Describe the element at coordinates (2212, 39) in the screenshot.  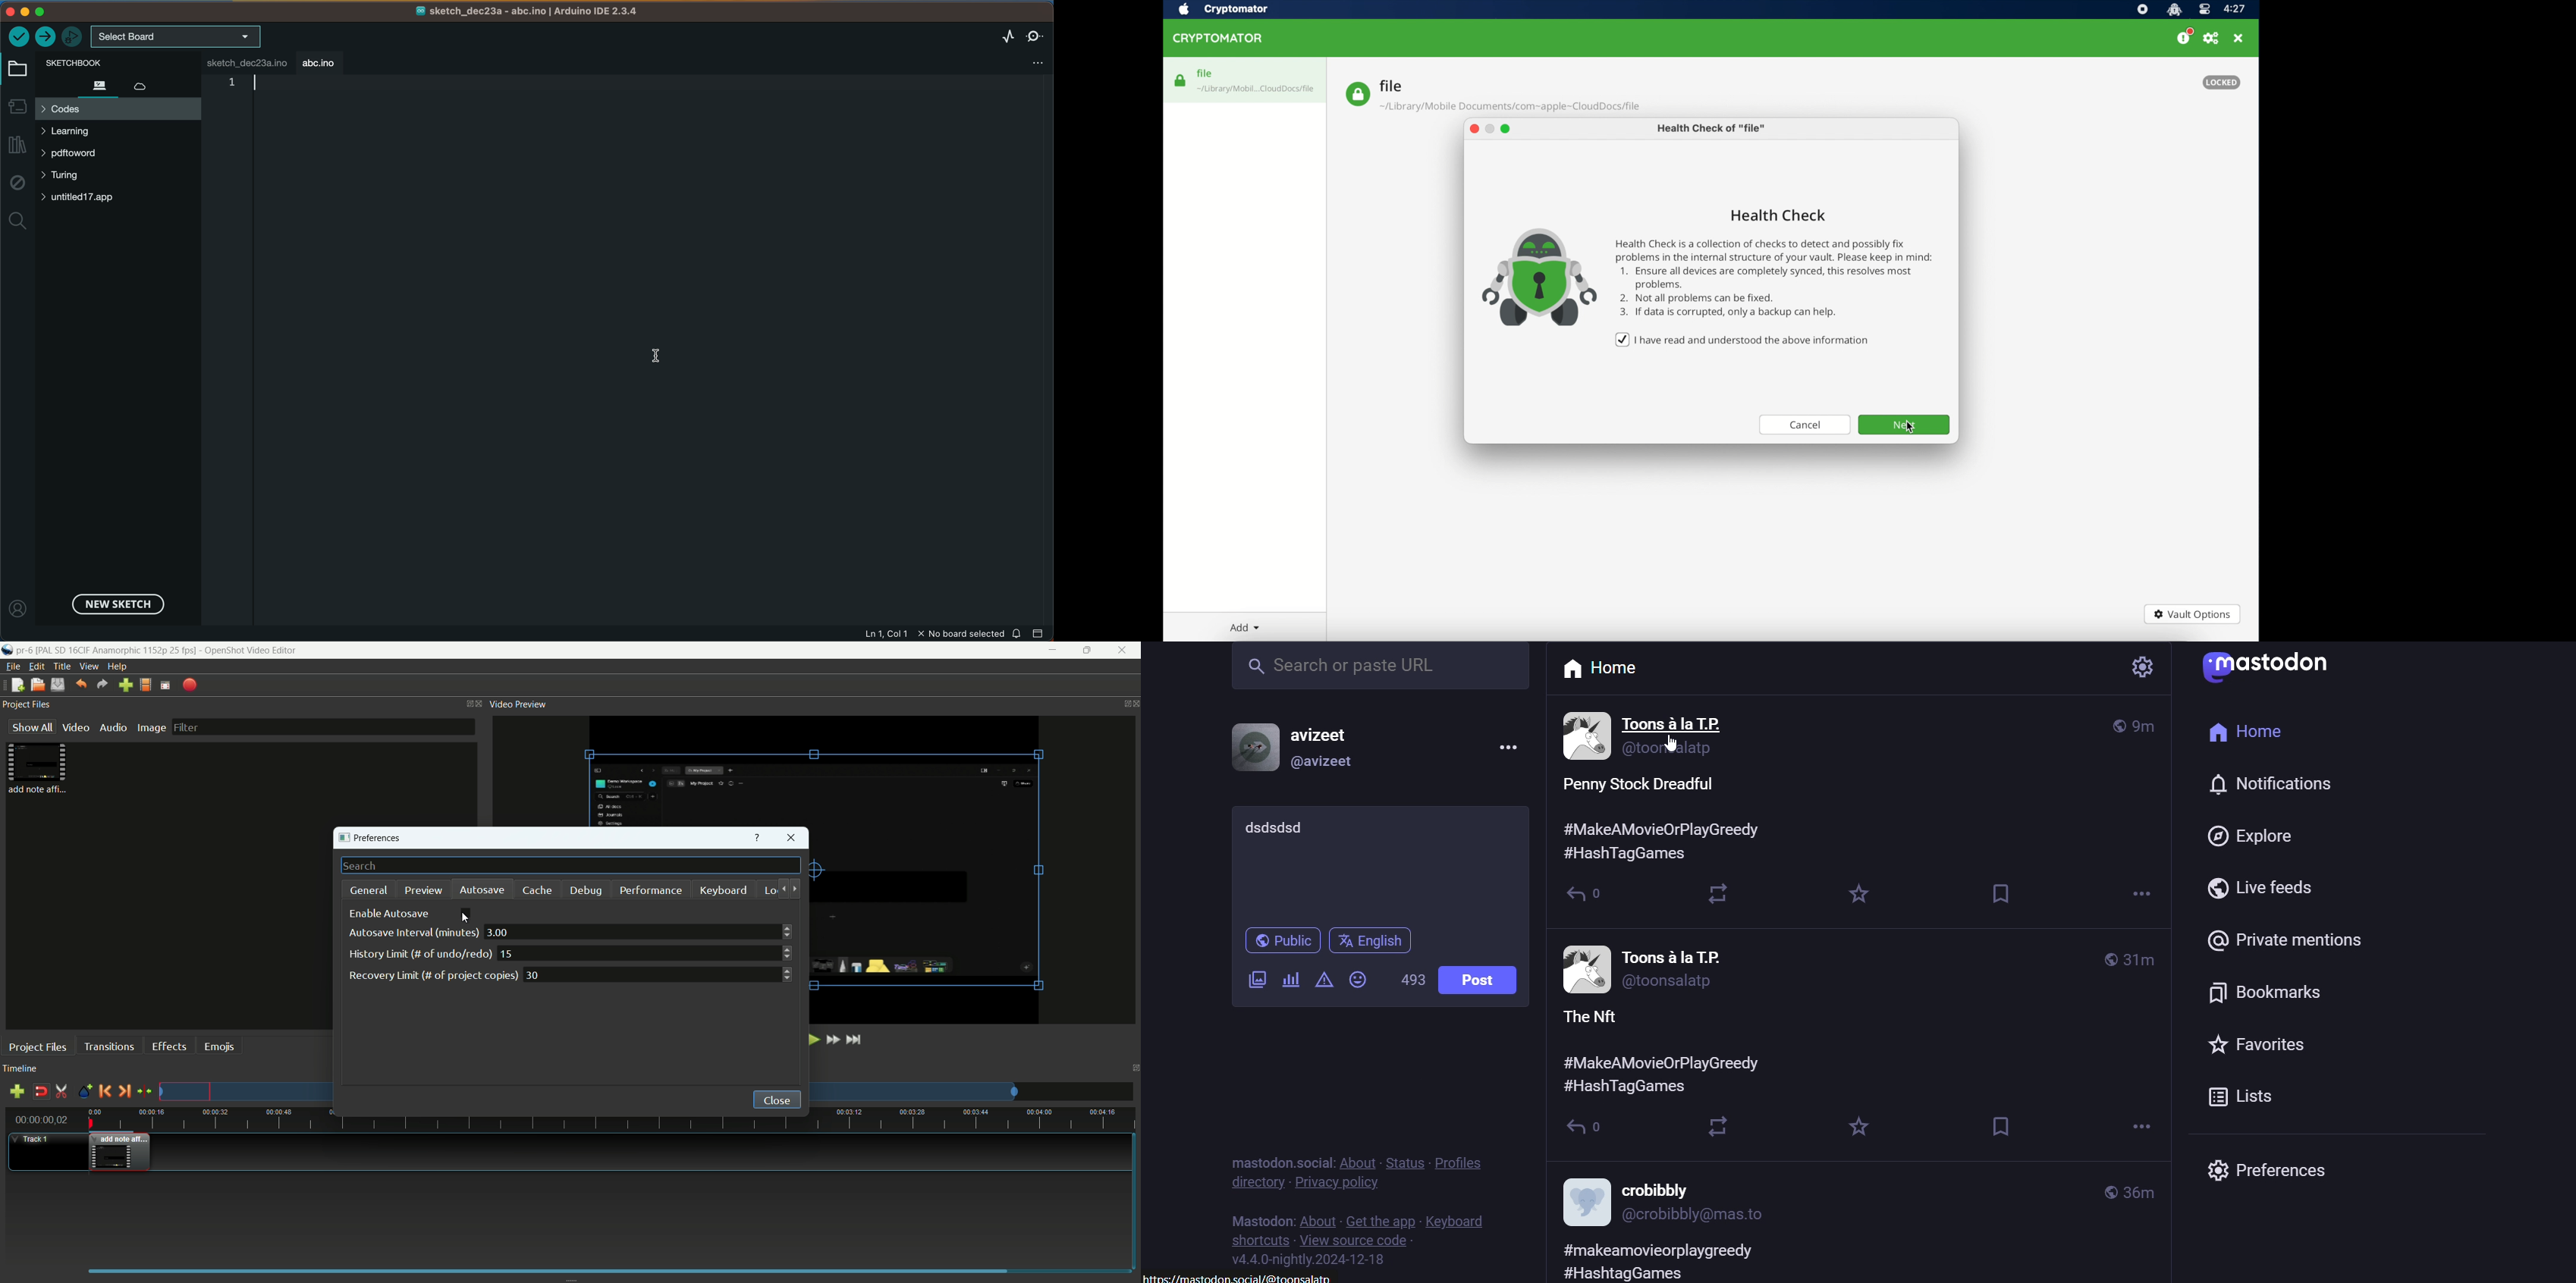
I see `preferences` at that location.